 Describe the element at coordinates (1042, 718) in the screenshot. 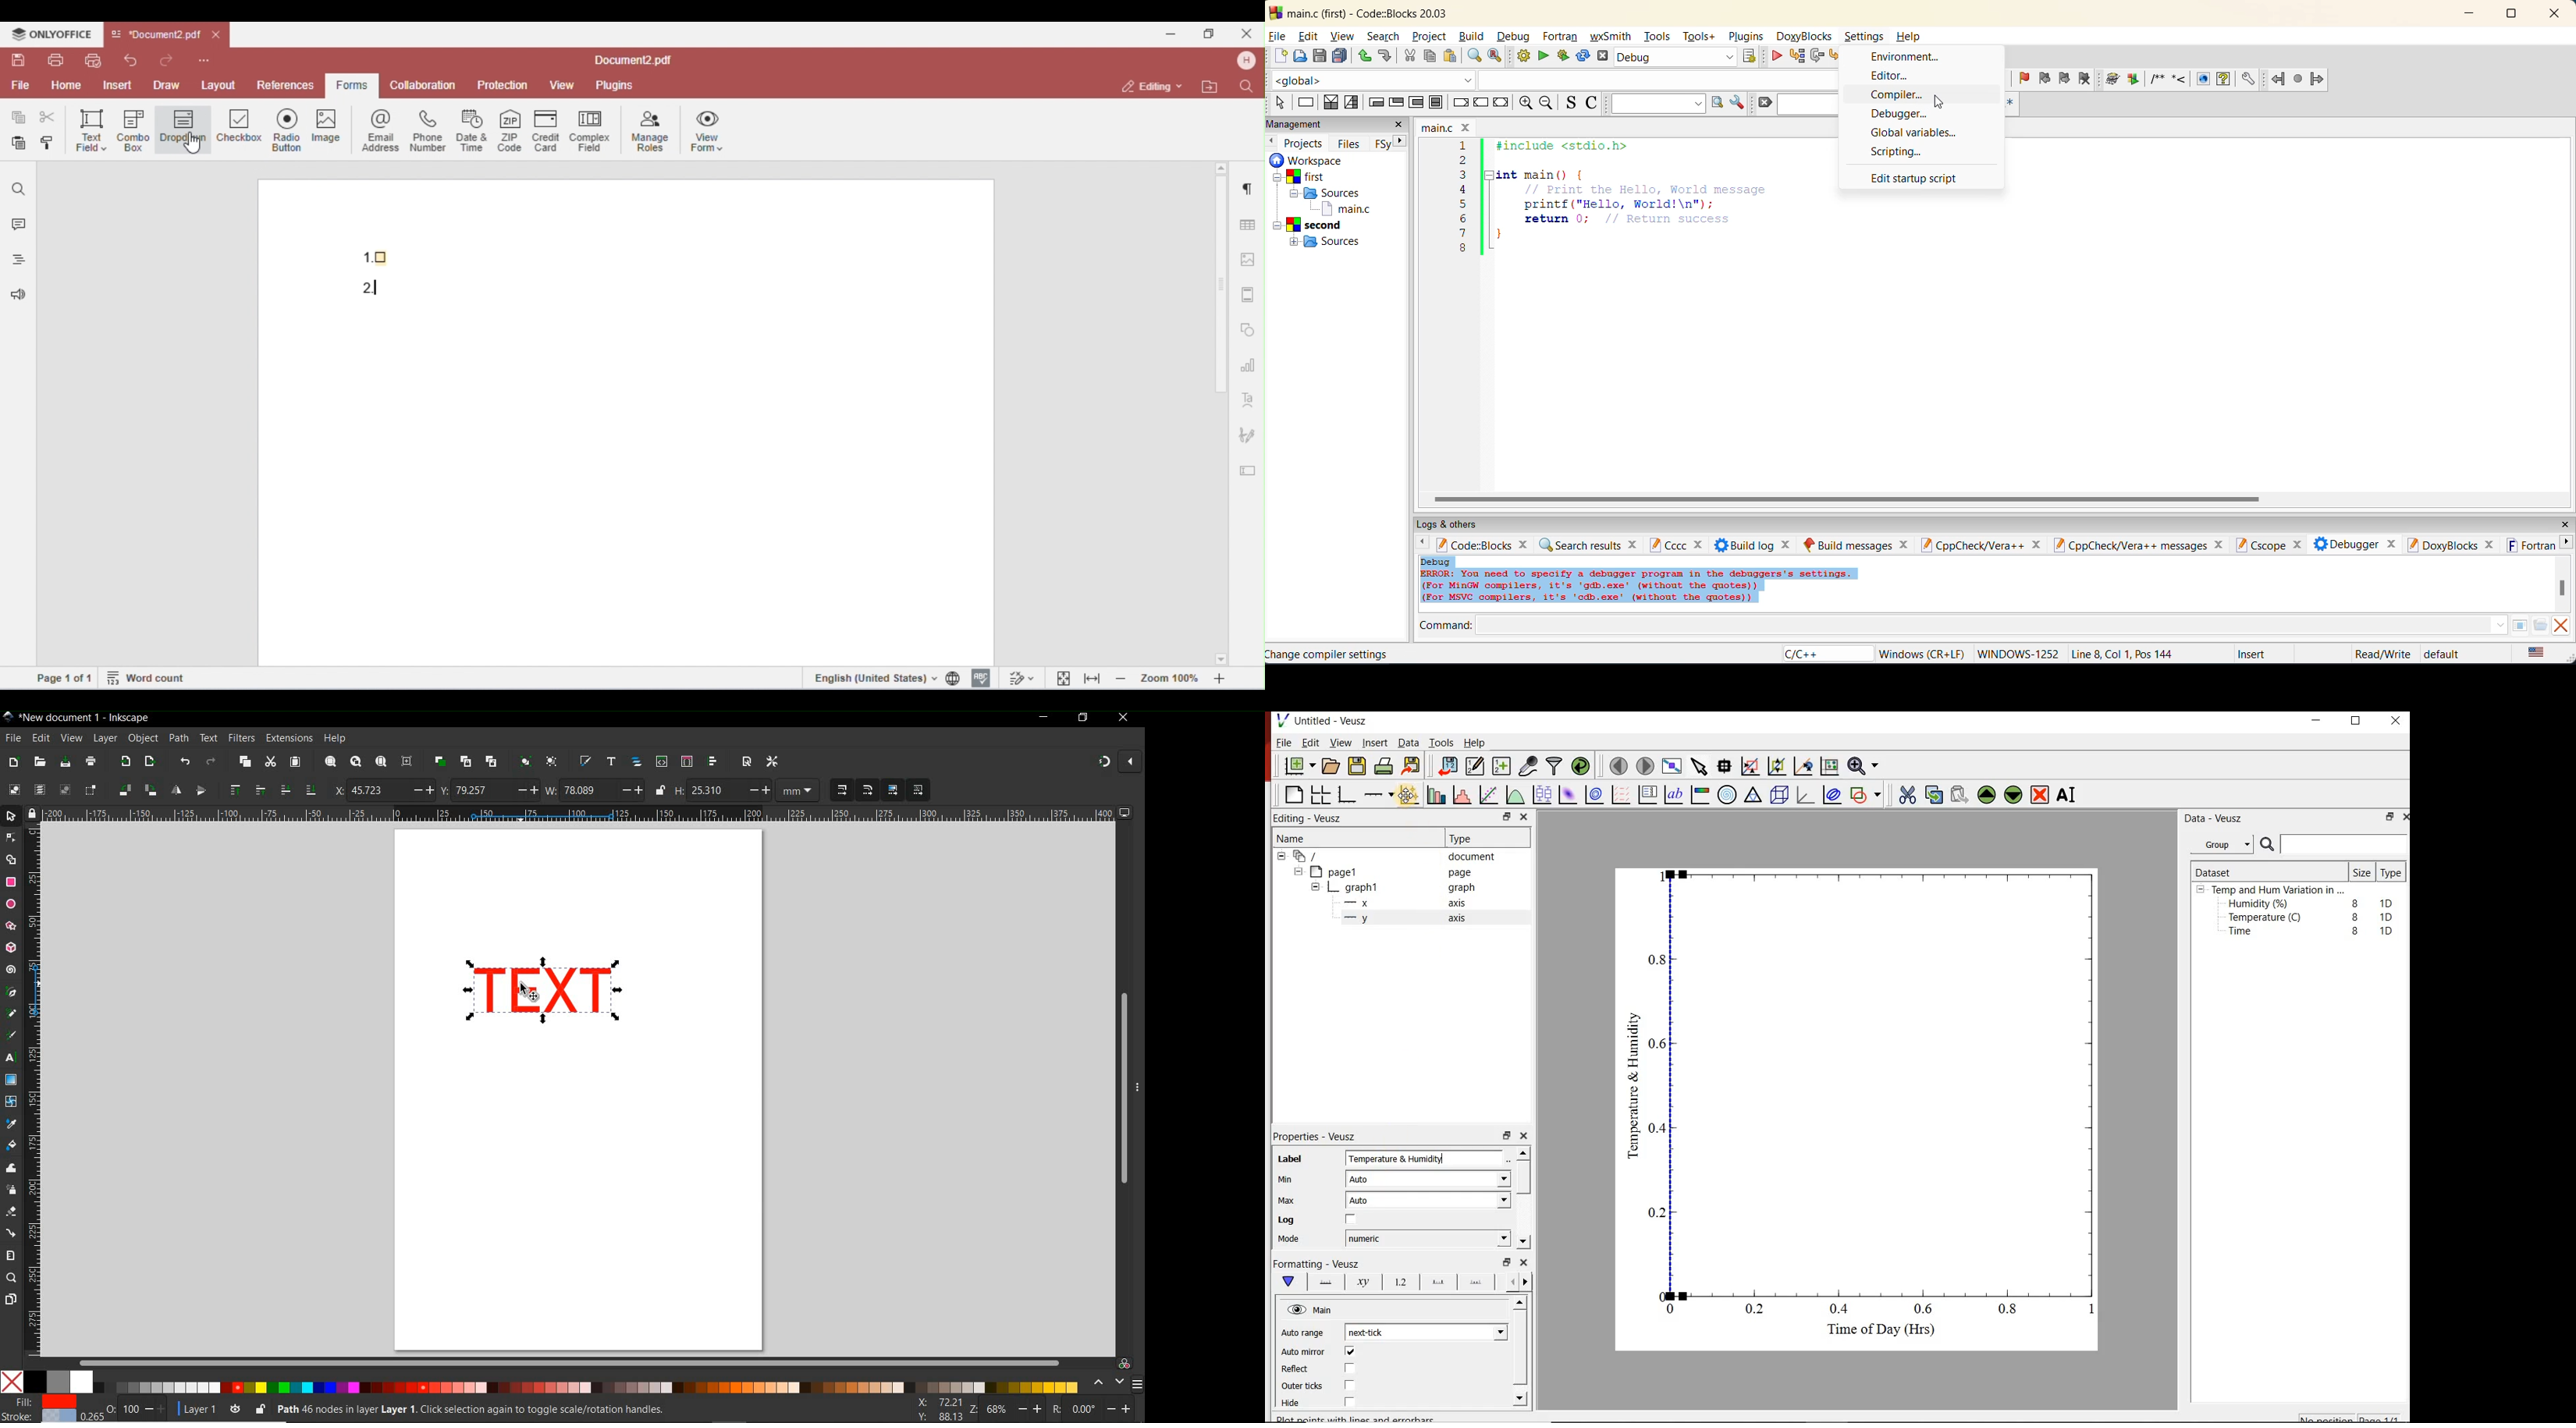

I see `MINIMIZE` at that location.